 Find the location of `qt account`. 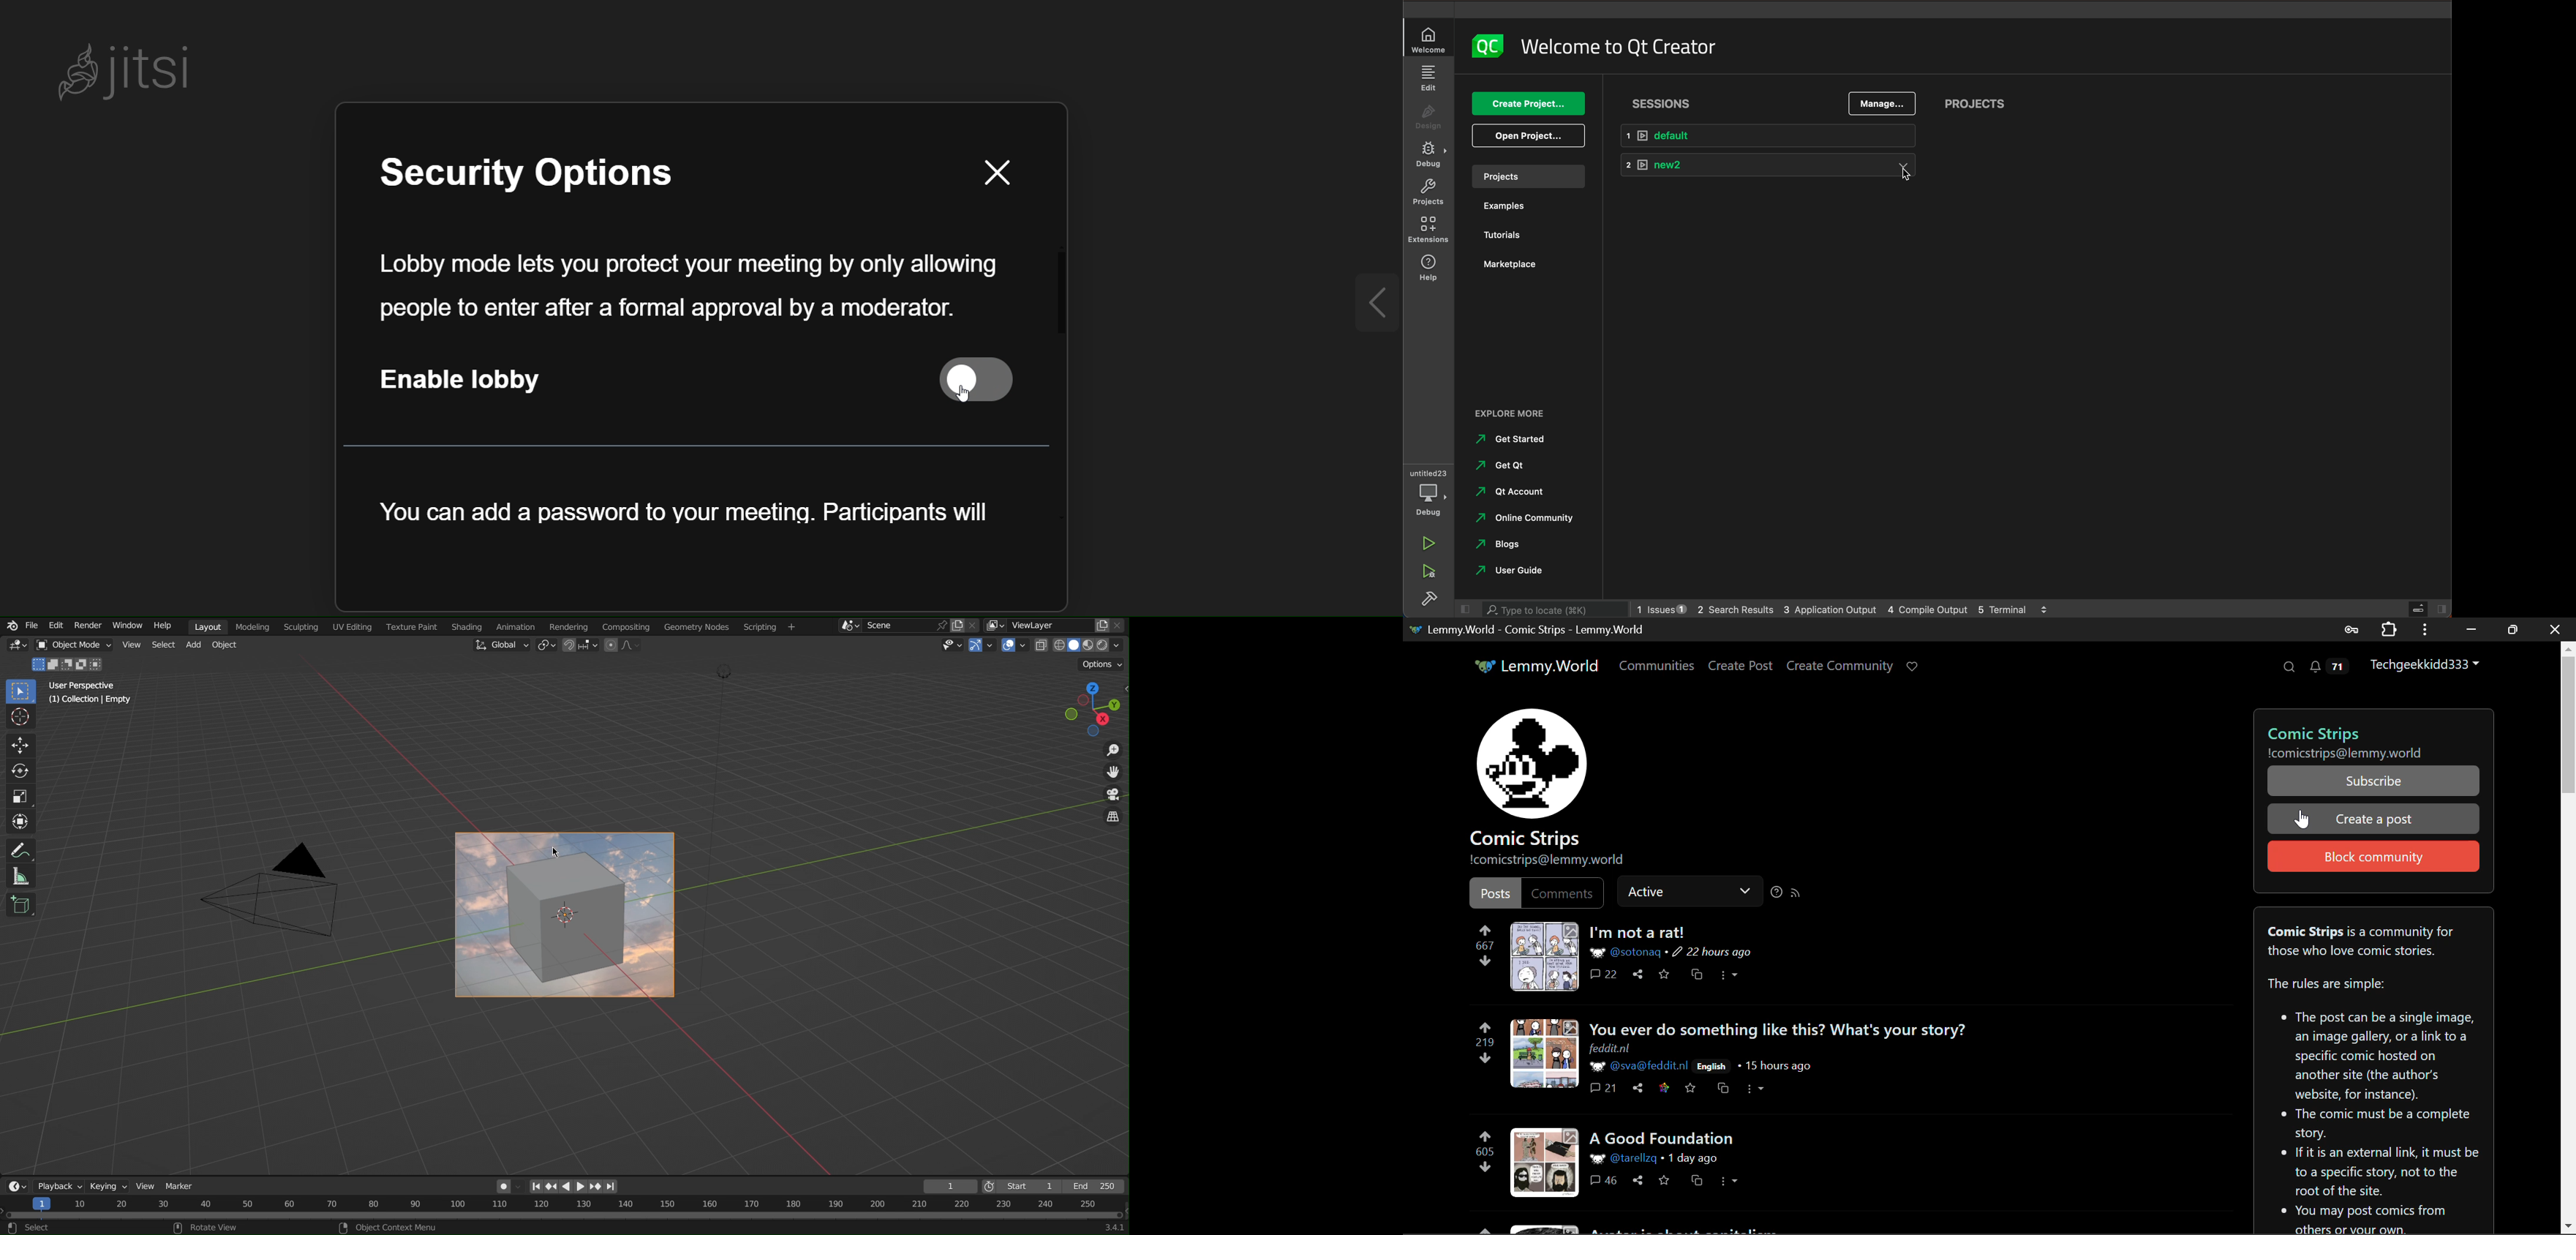

qt account is located at coordinates (1515, 492).